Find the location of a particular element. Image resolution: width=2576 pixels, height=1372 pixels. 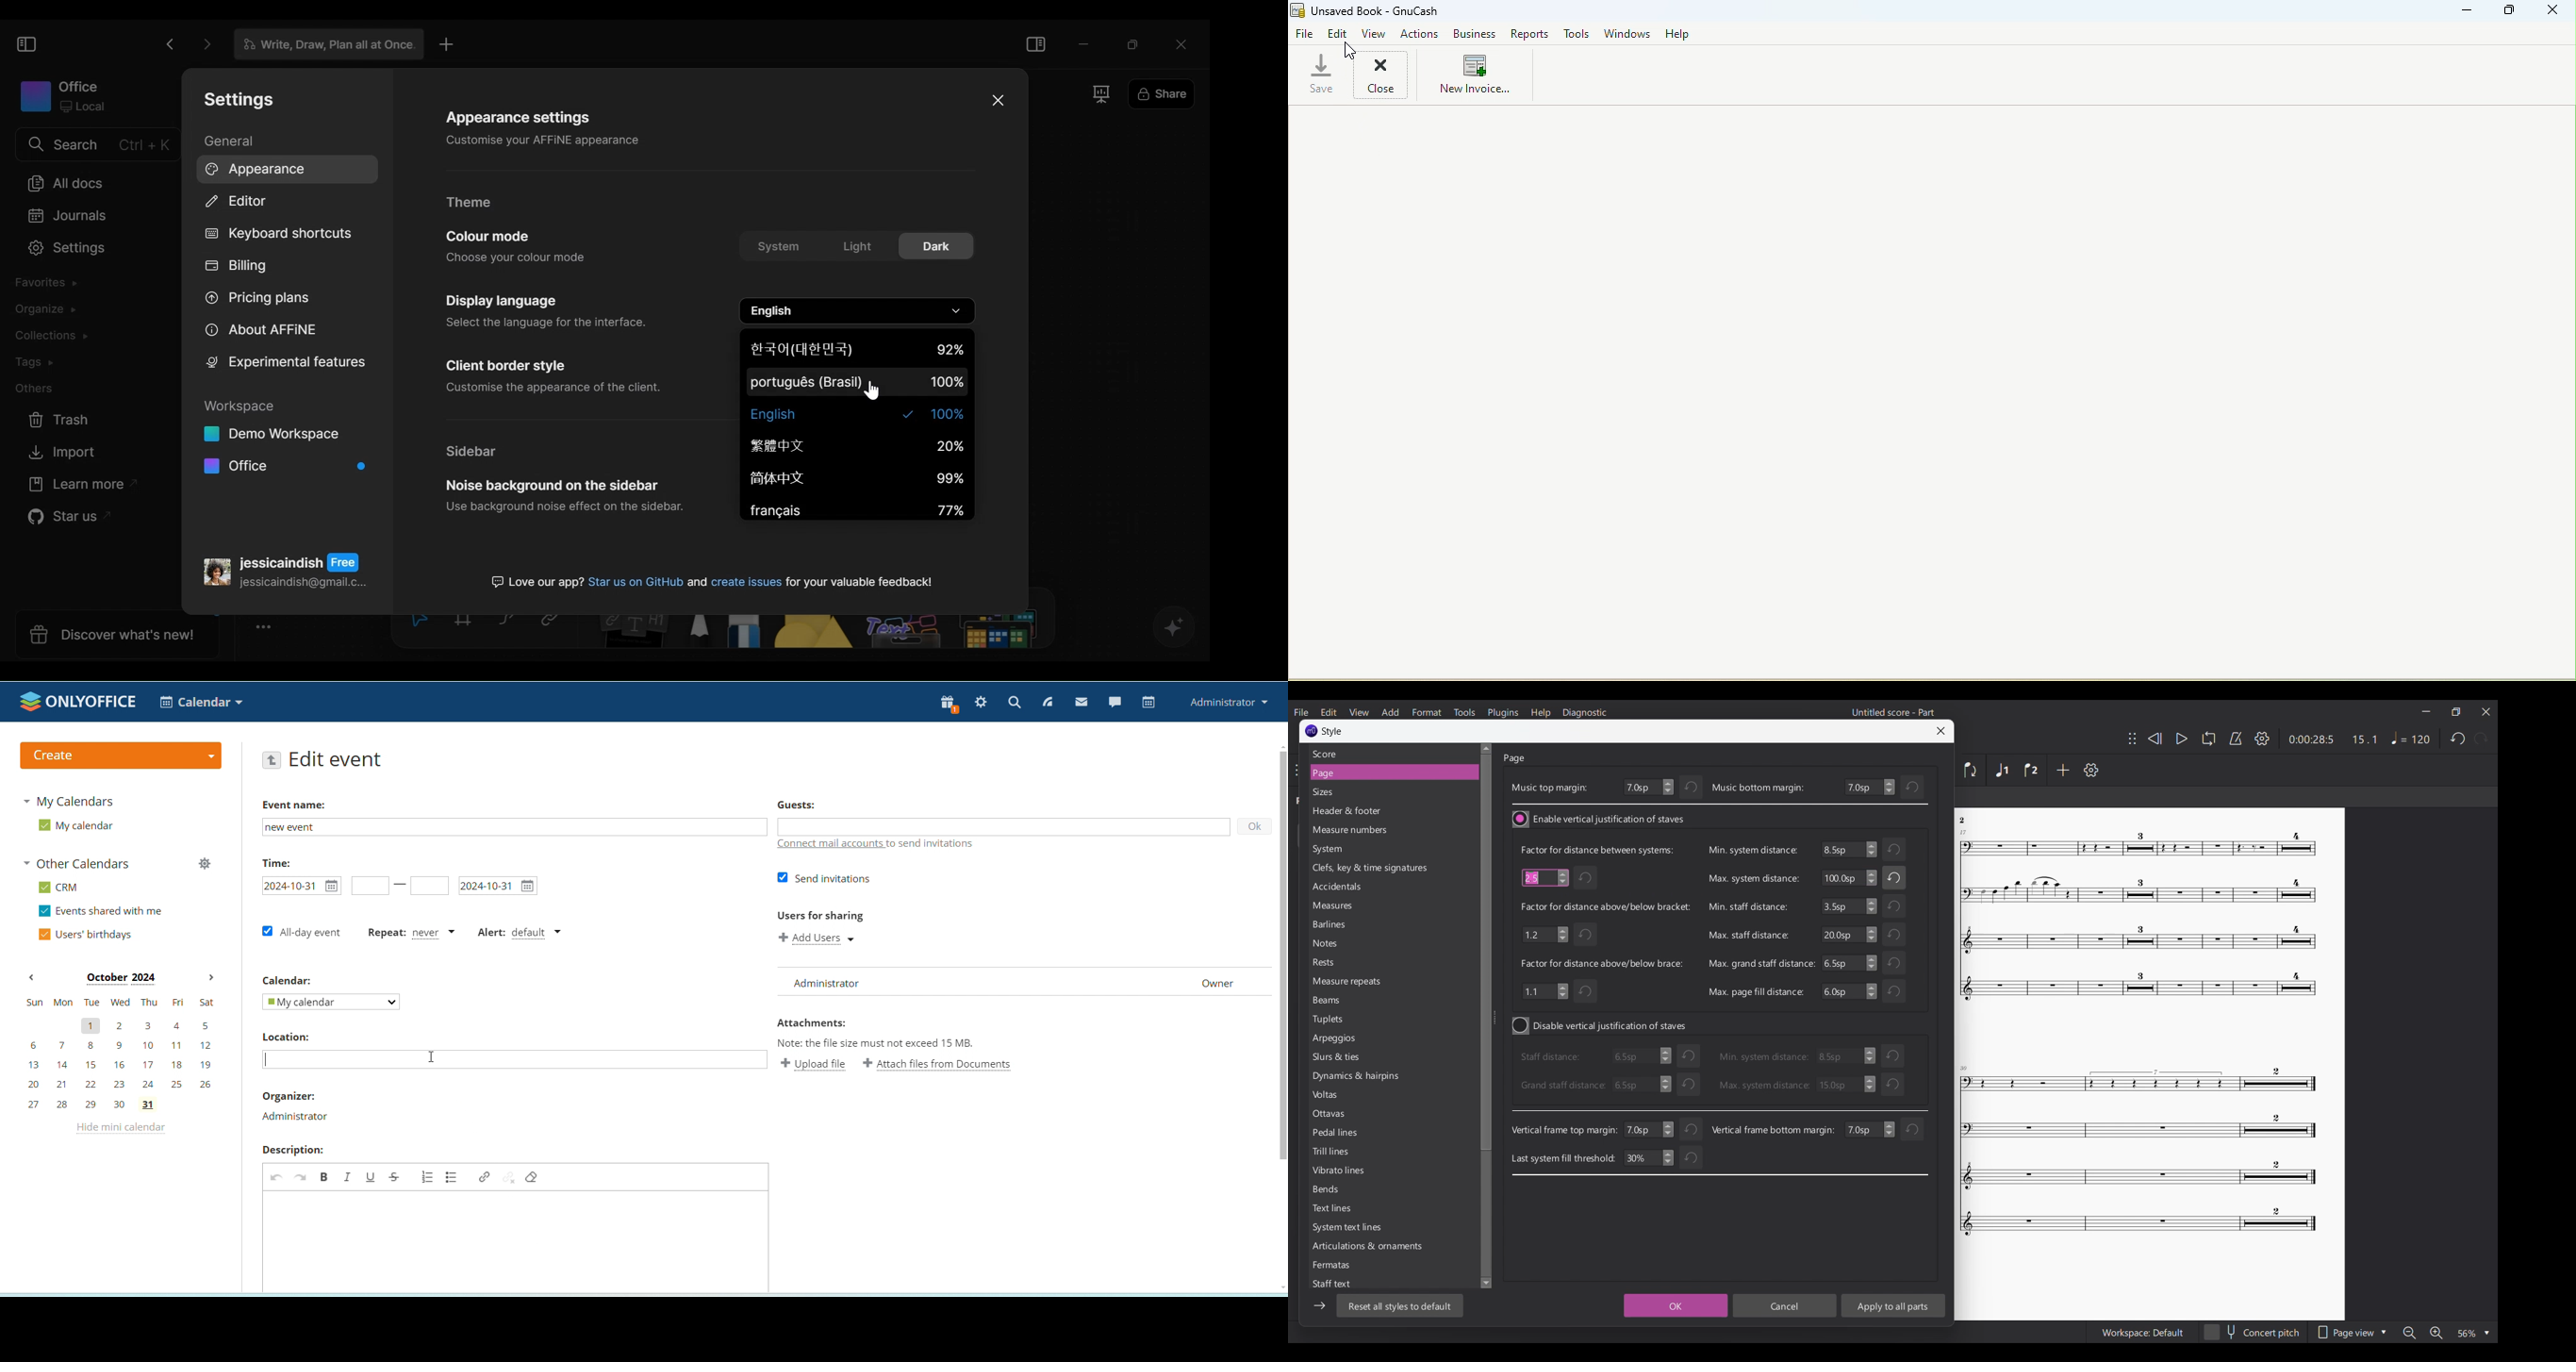

Edit menu is located at coordinates (1328, 711).